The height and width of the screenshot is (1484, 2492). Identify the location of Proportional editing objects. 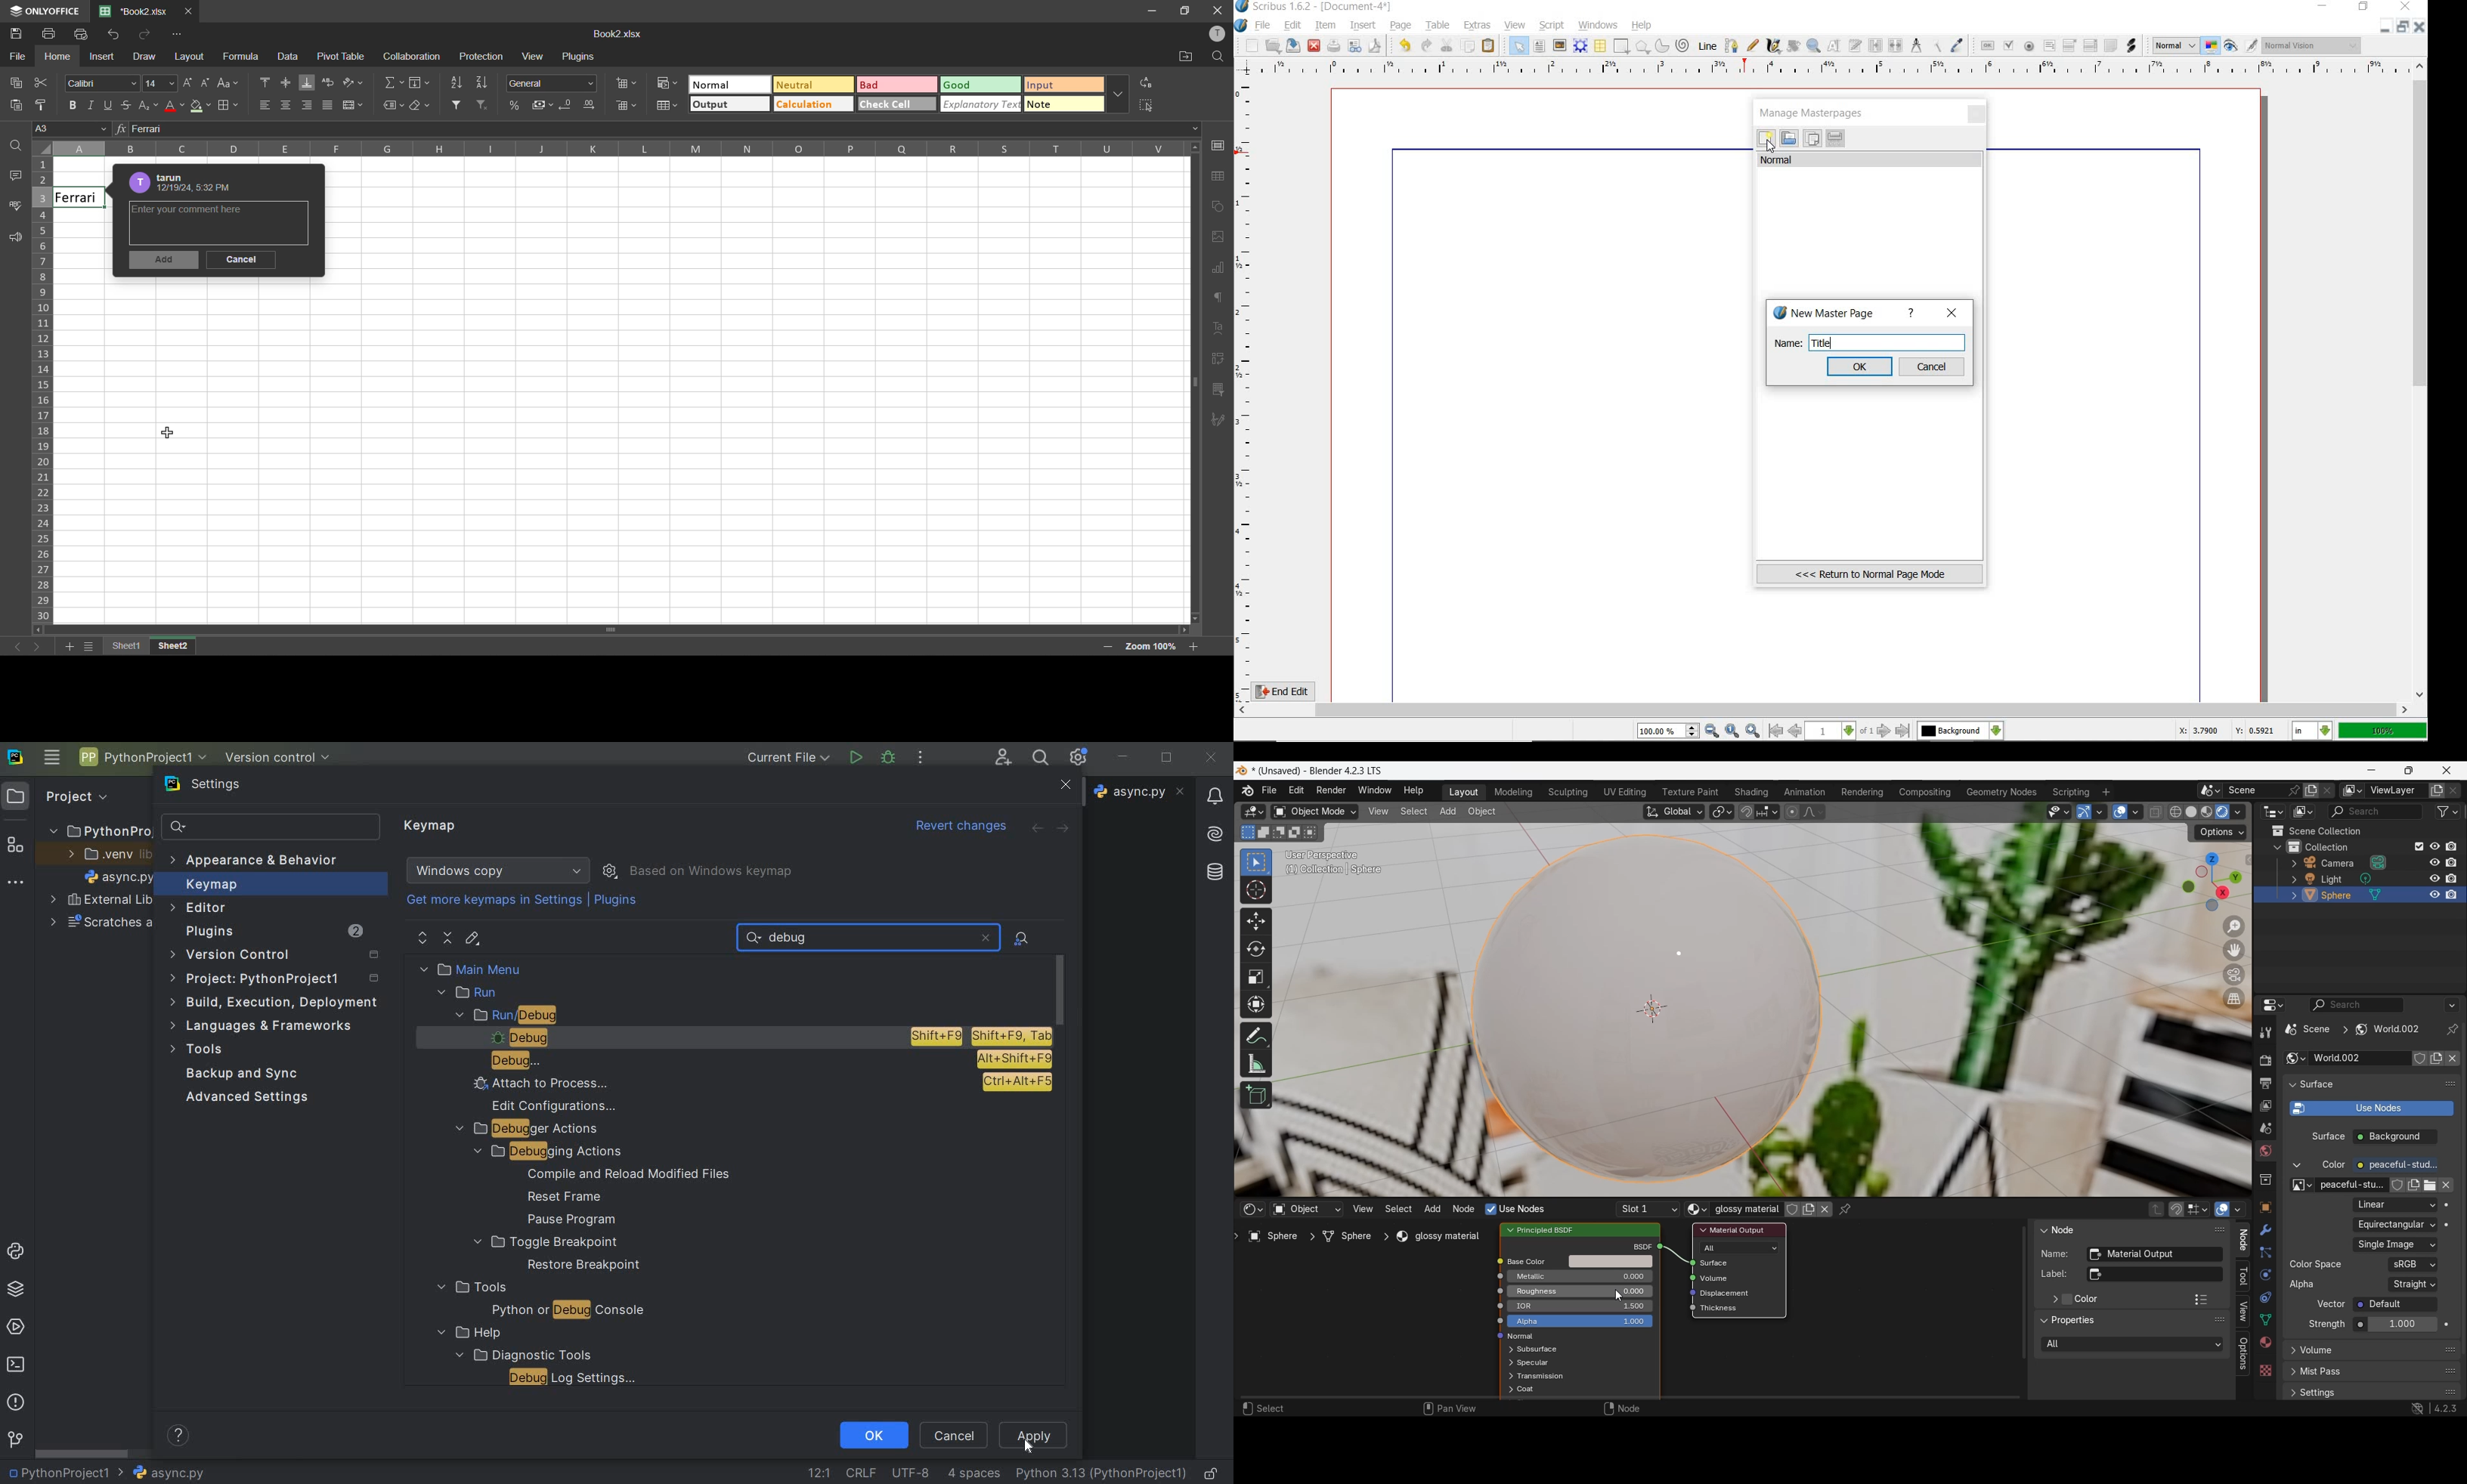
(1793, 812).